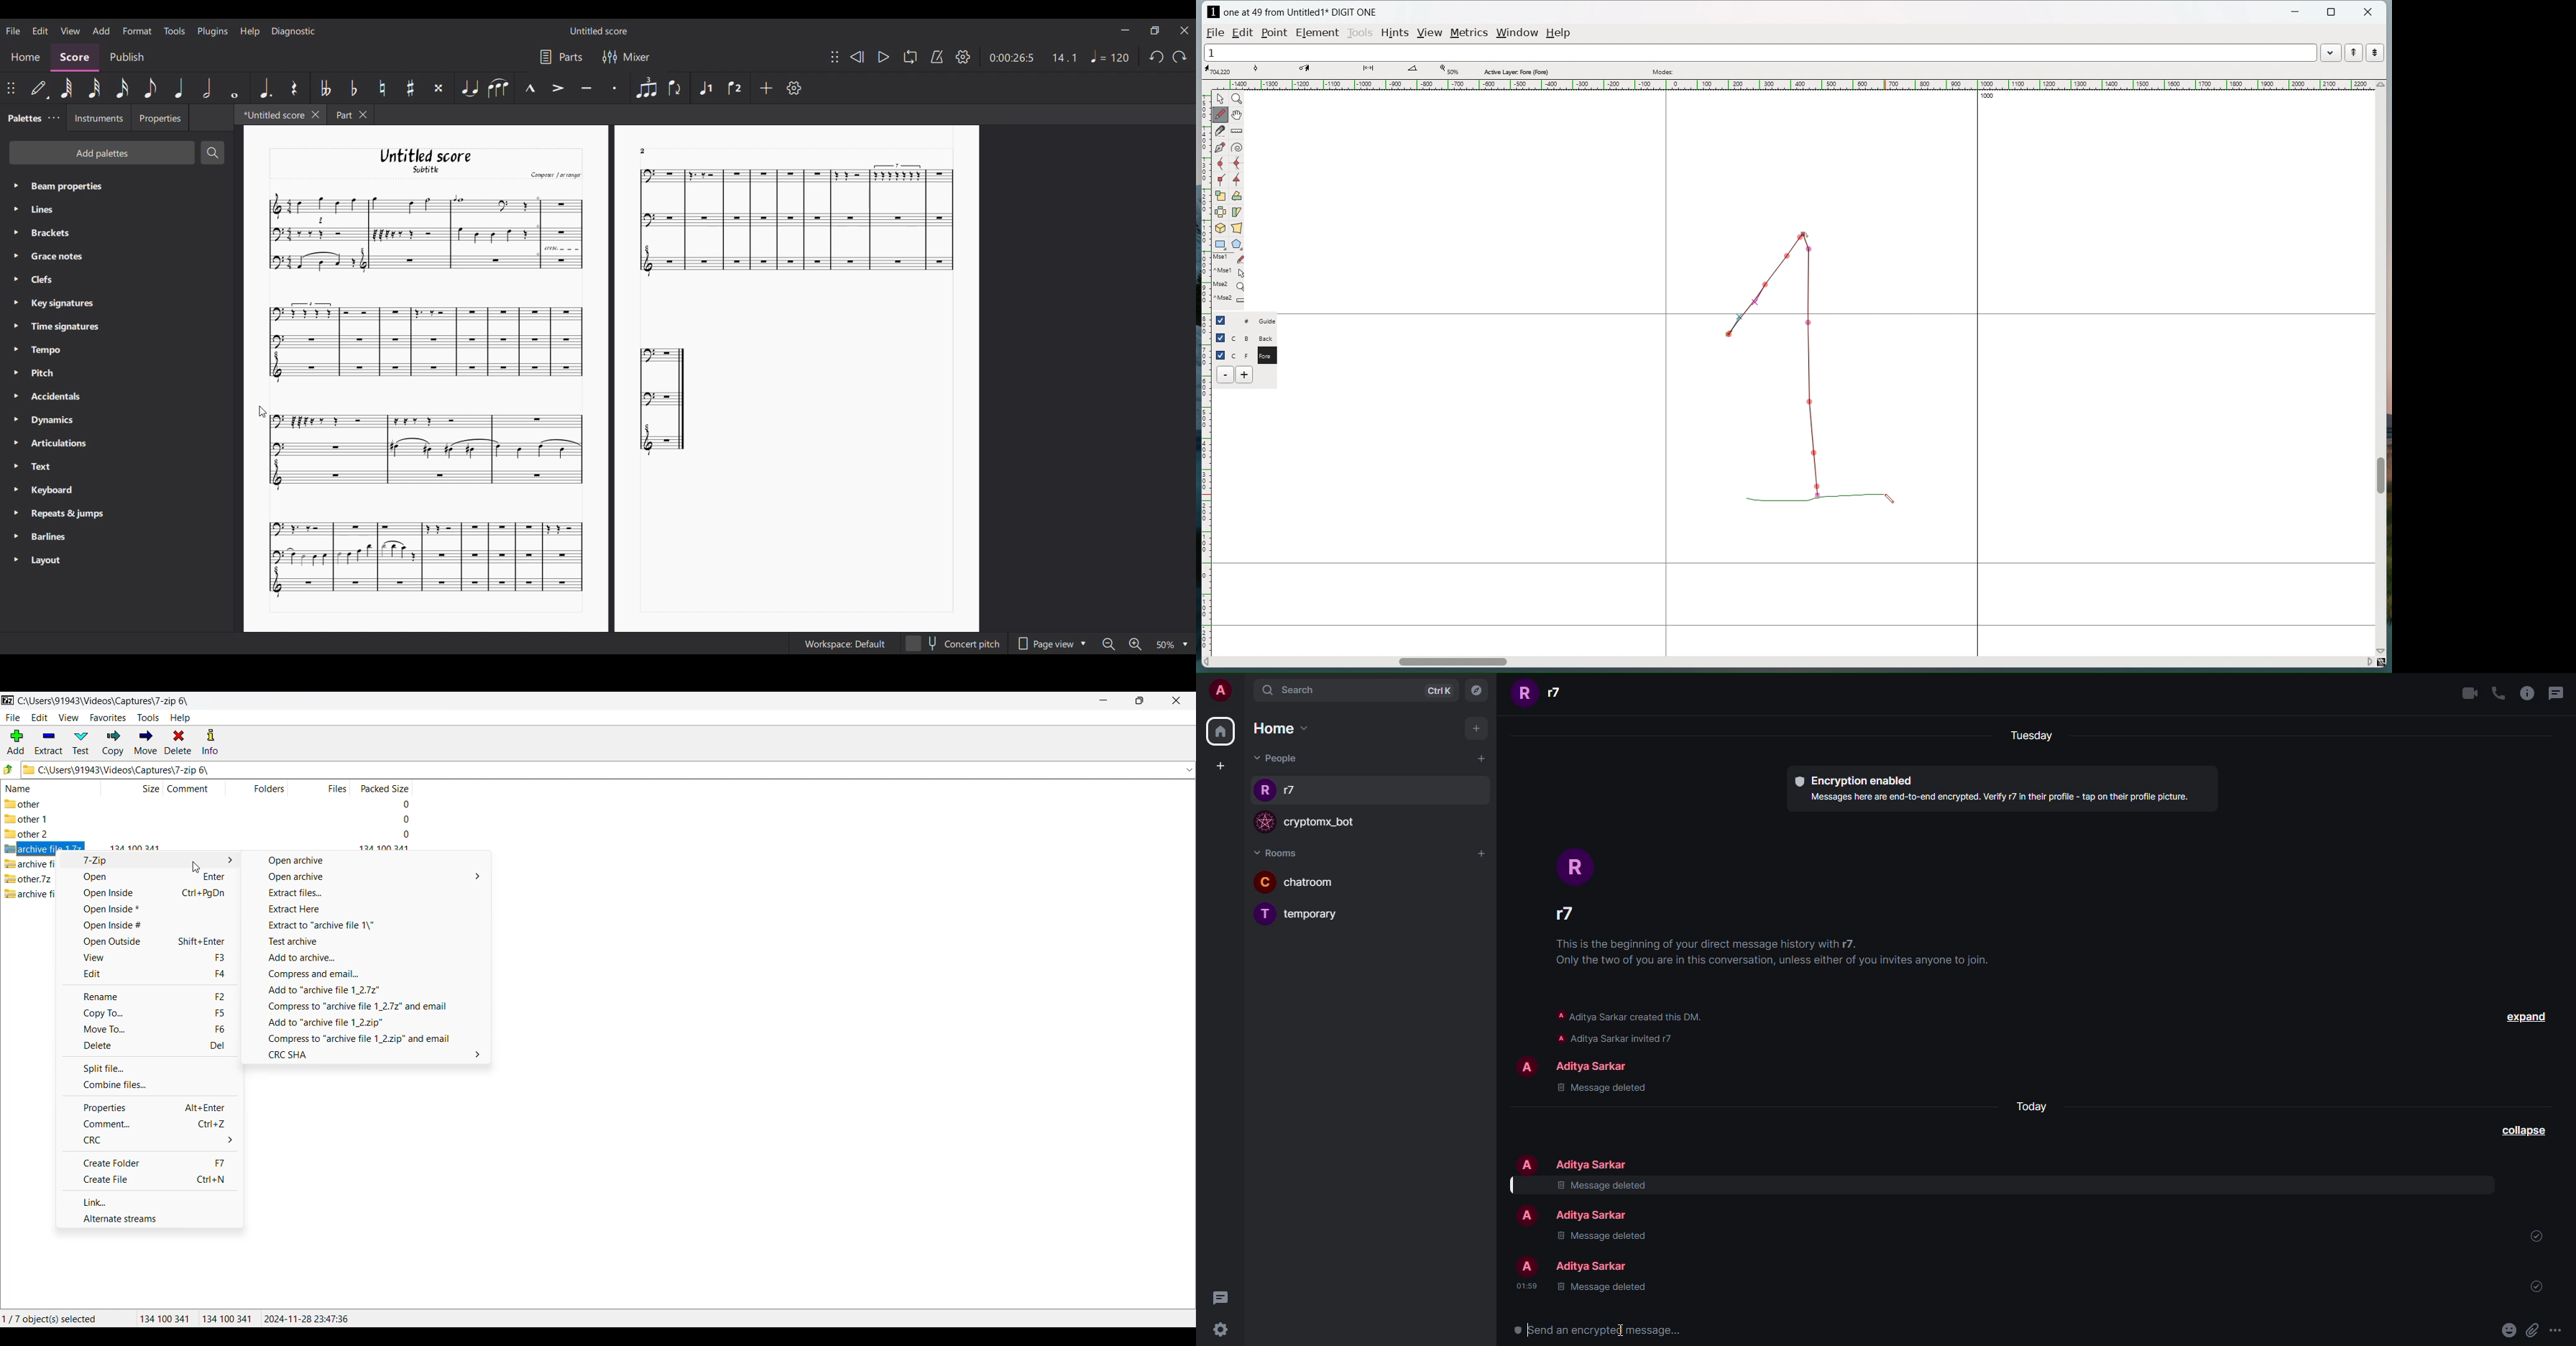 This screenshot has width=2576, height=1372. I want to click on message deleted, so click(1601, 1186).